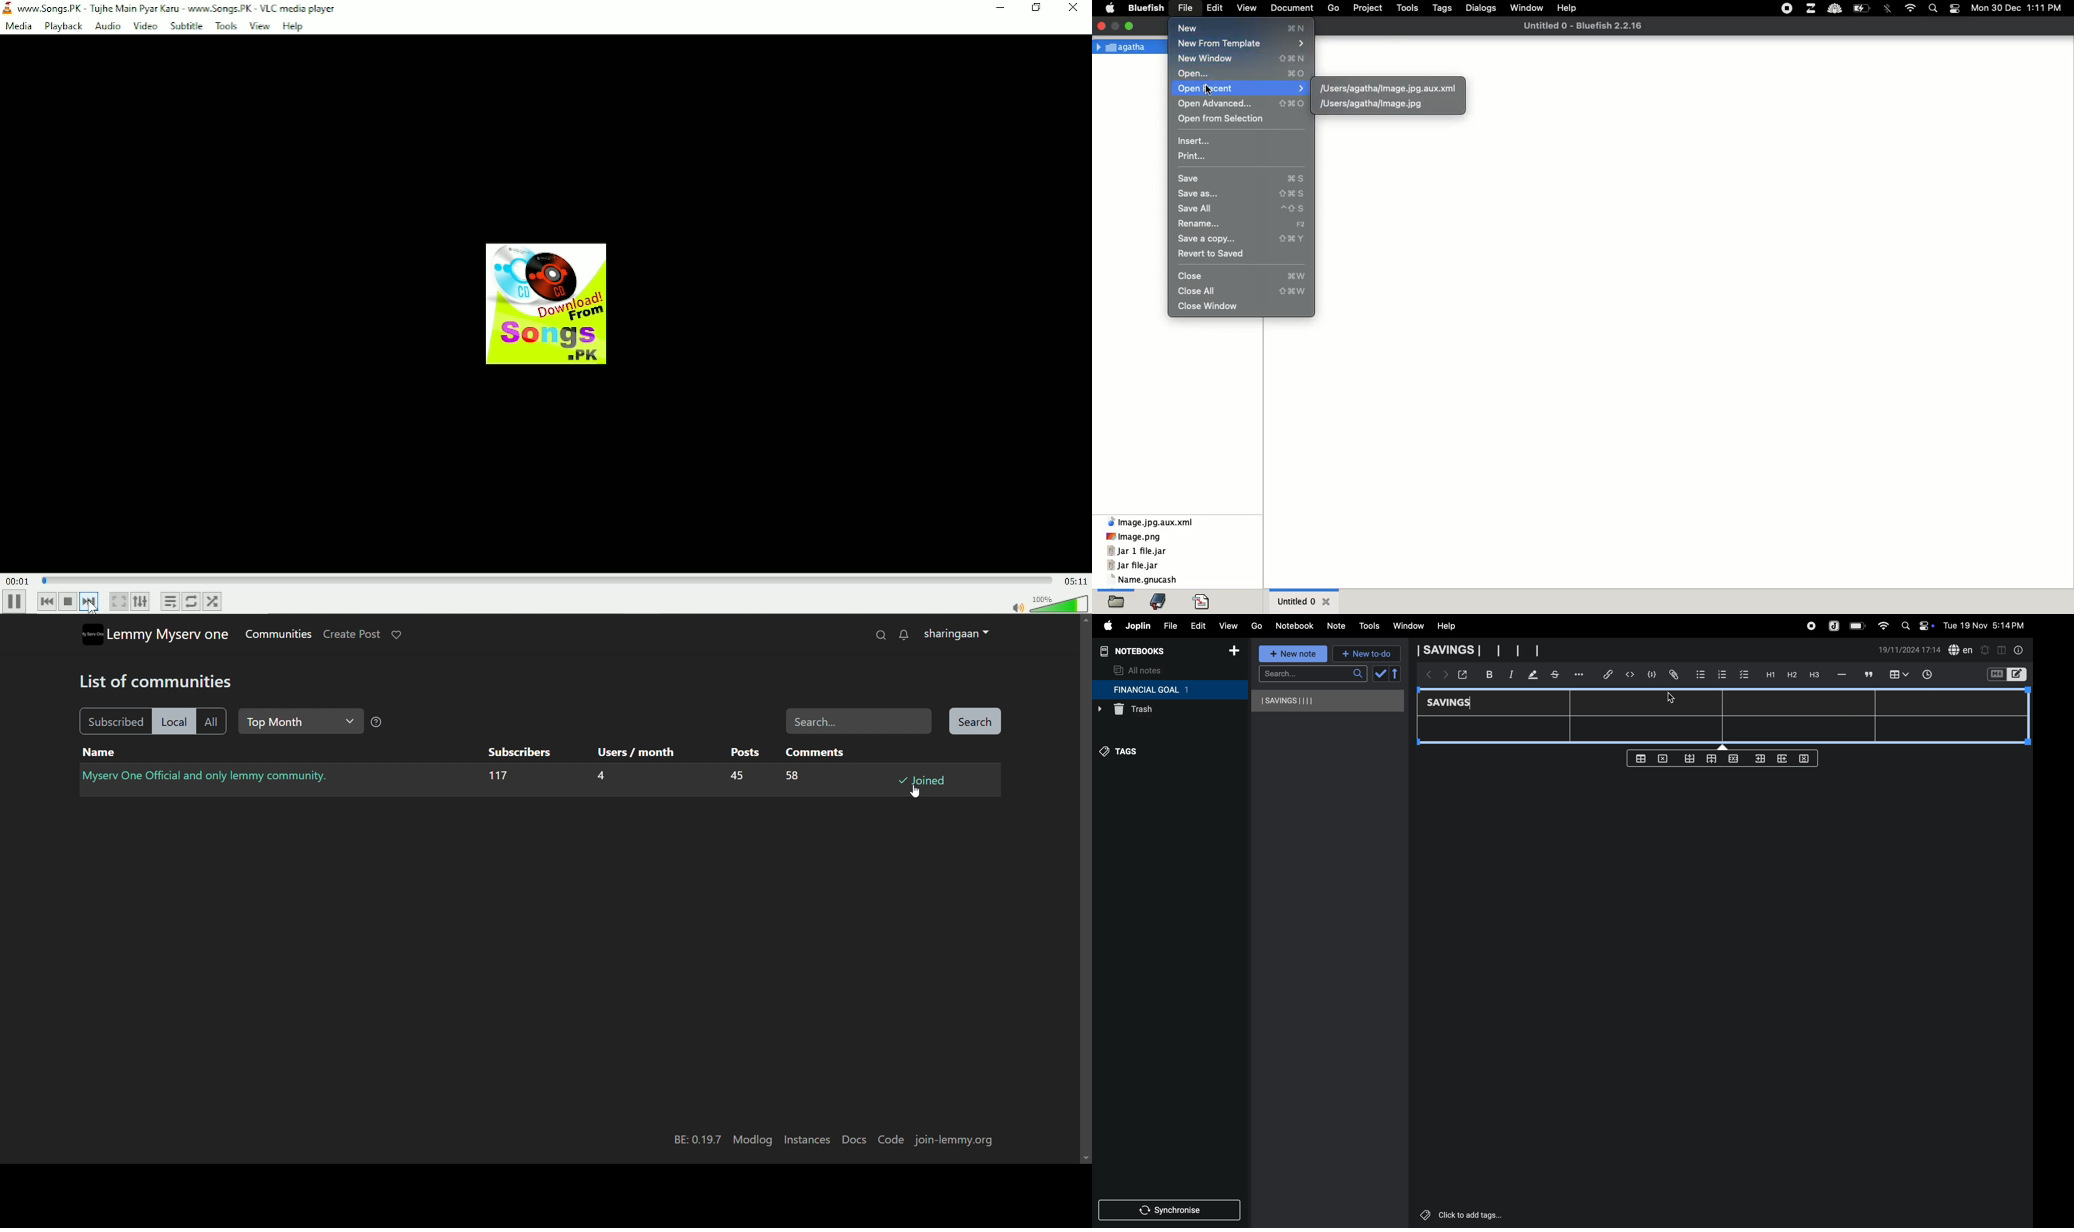  Describe the element at coordinates (1691, 759) in the screenshot. I see `from bottom` at that location.